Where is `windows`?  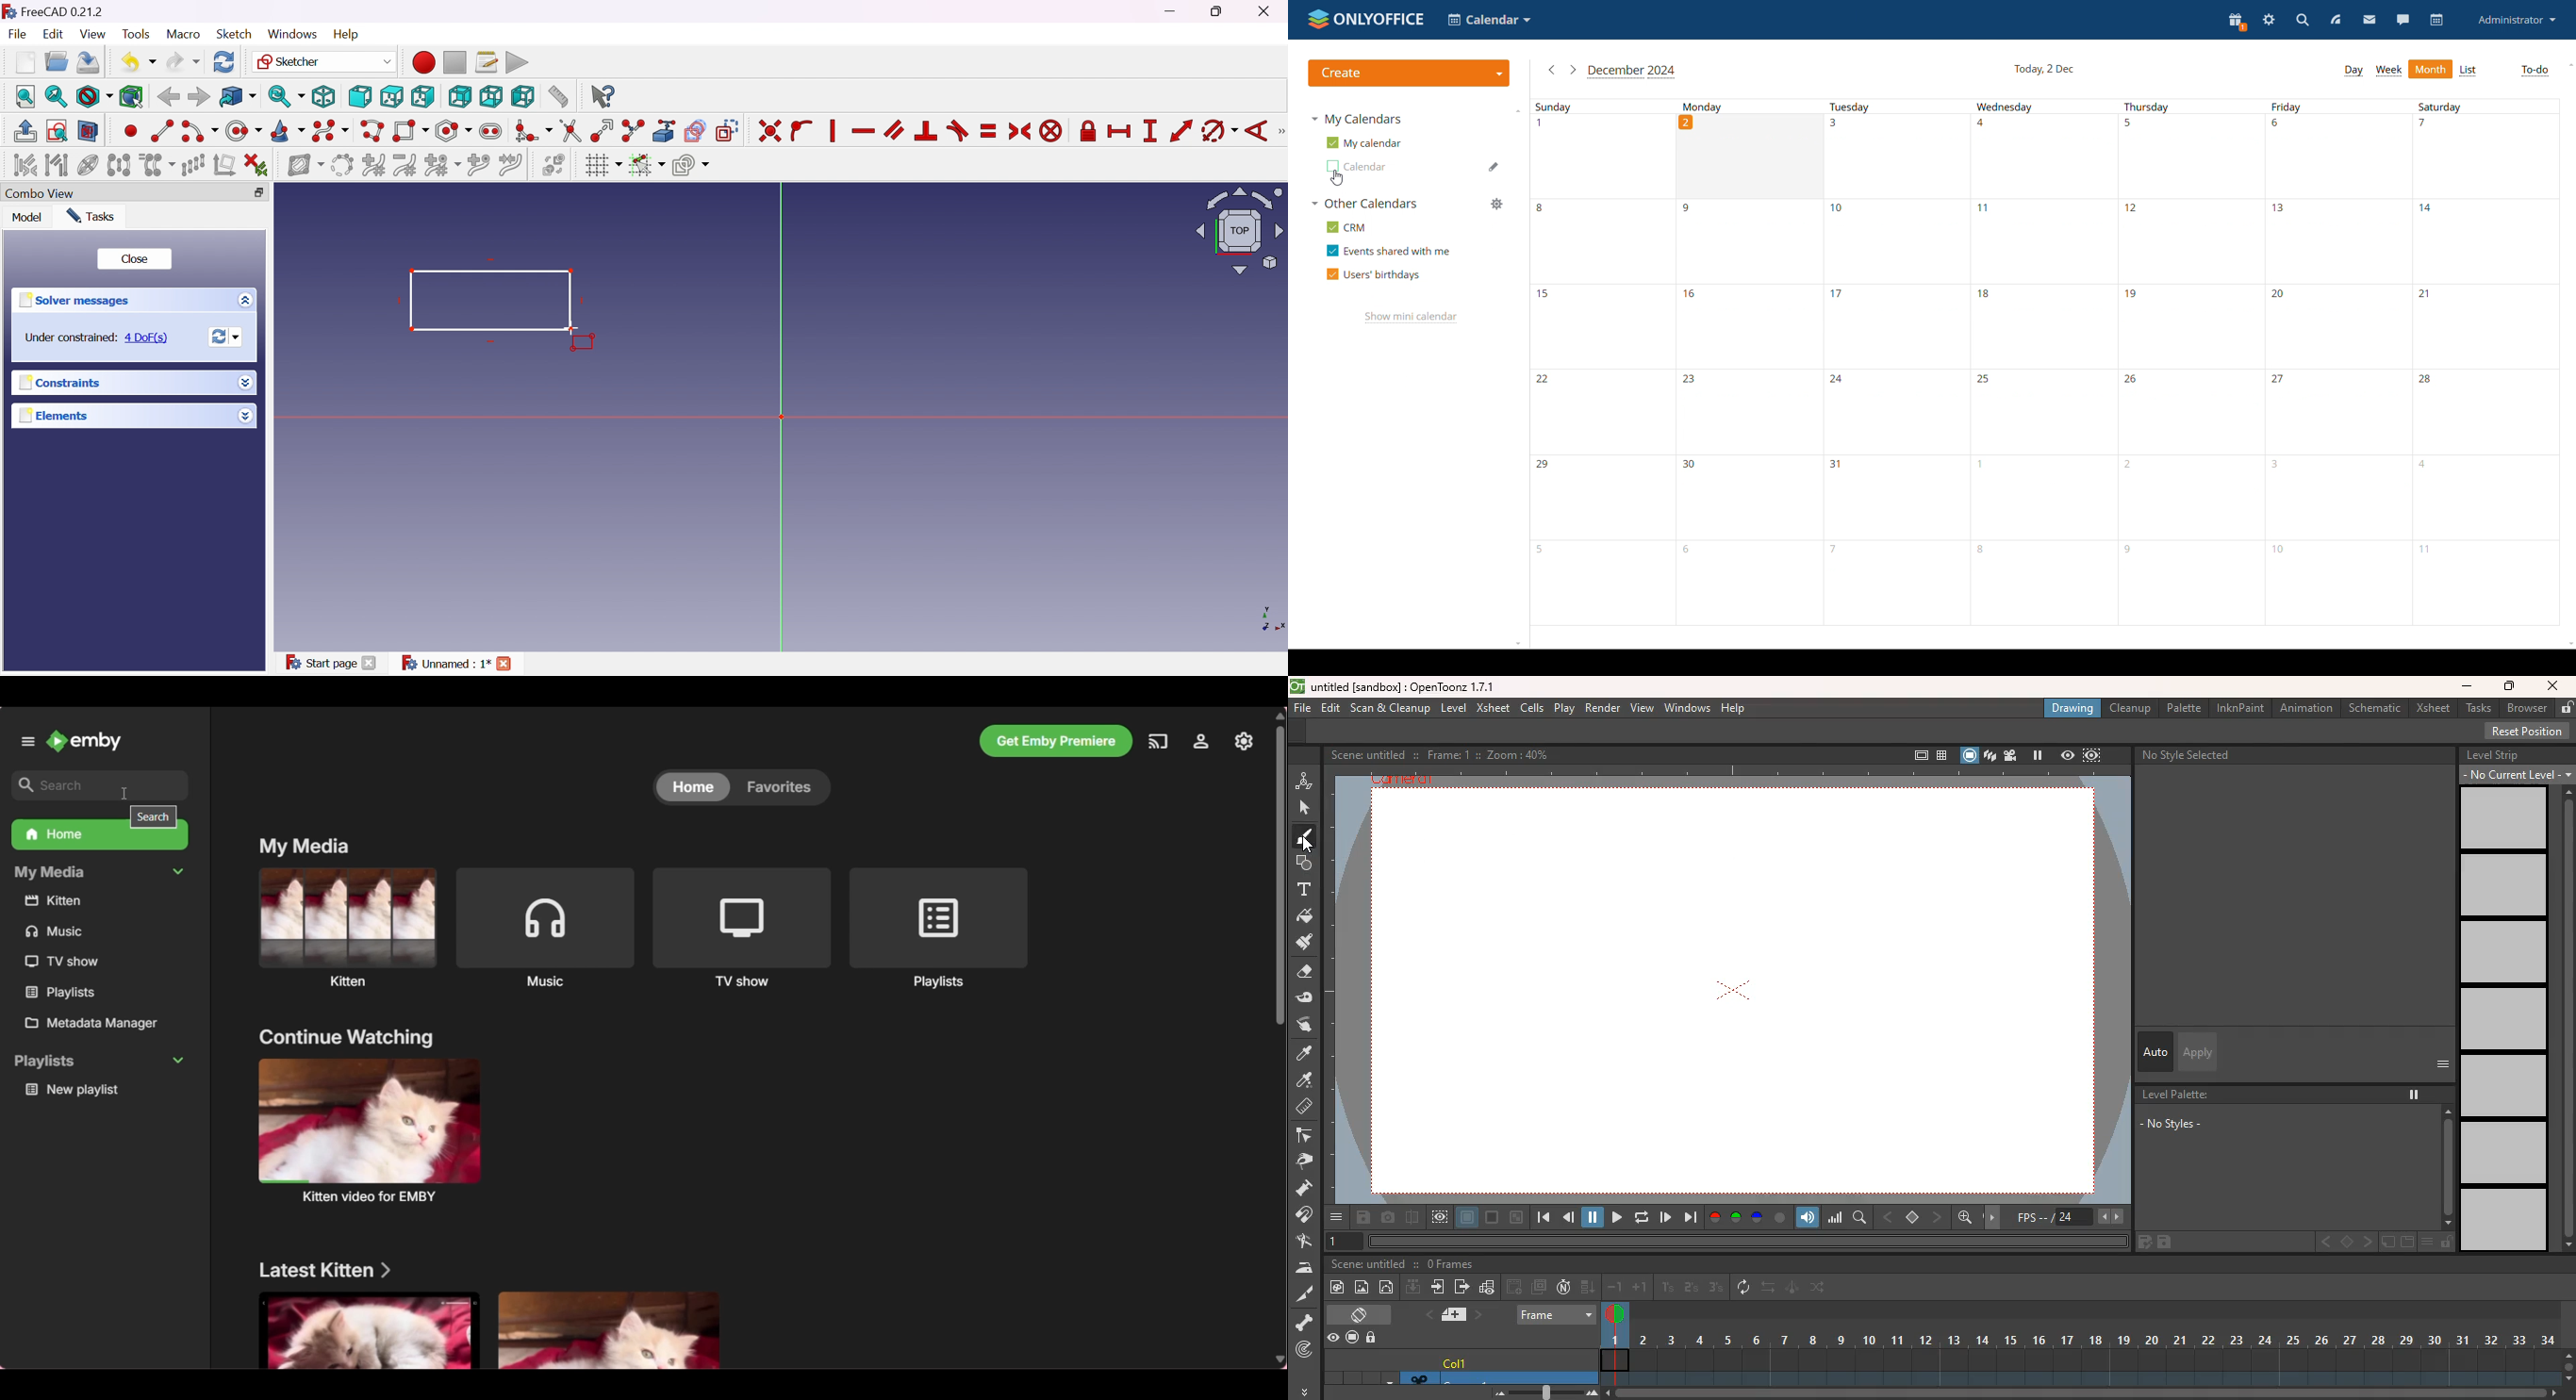 windows is located at coordinates (1687, 708).